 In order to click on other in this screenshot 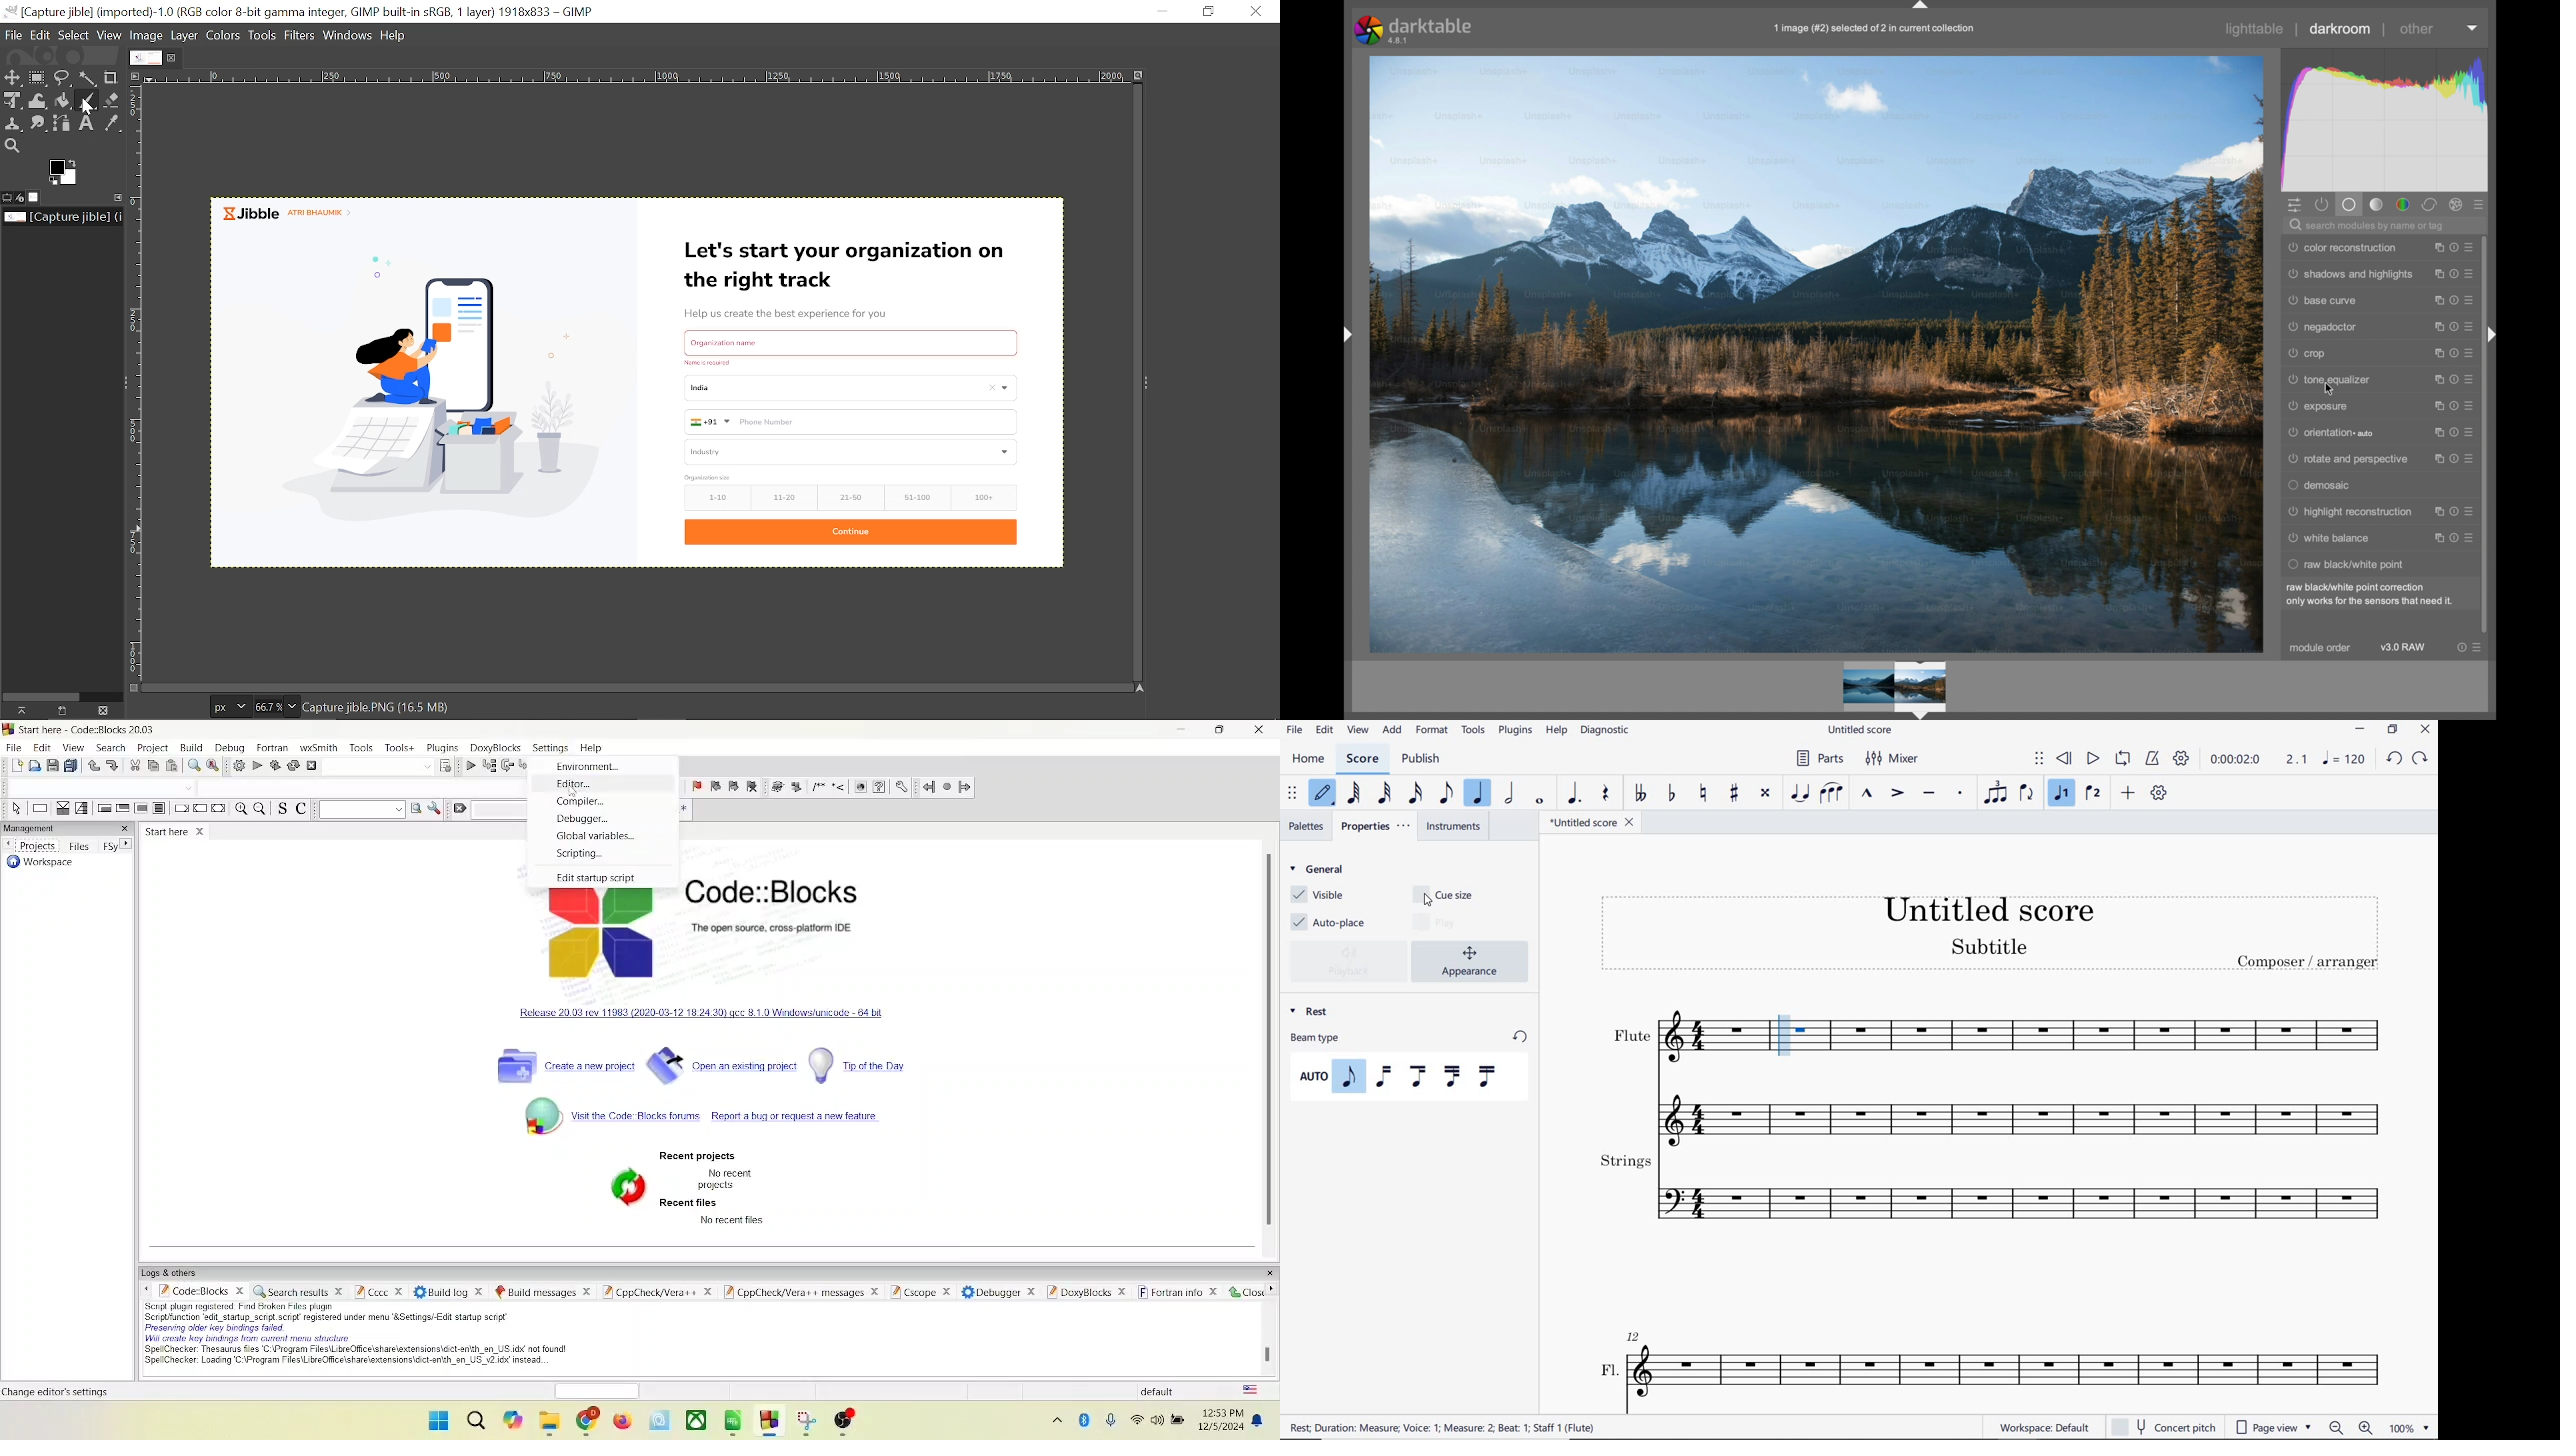, I will do `click(2417, 29)`.